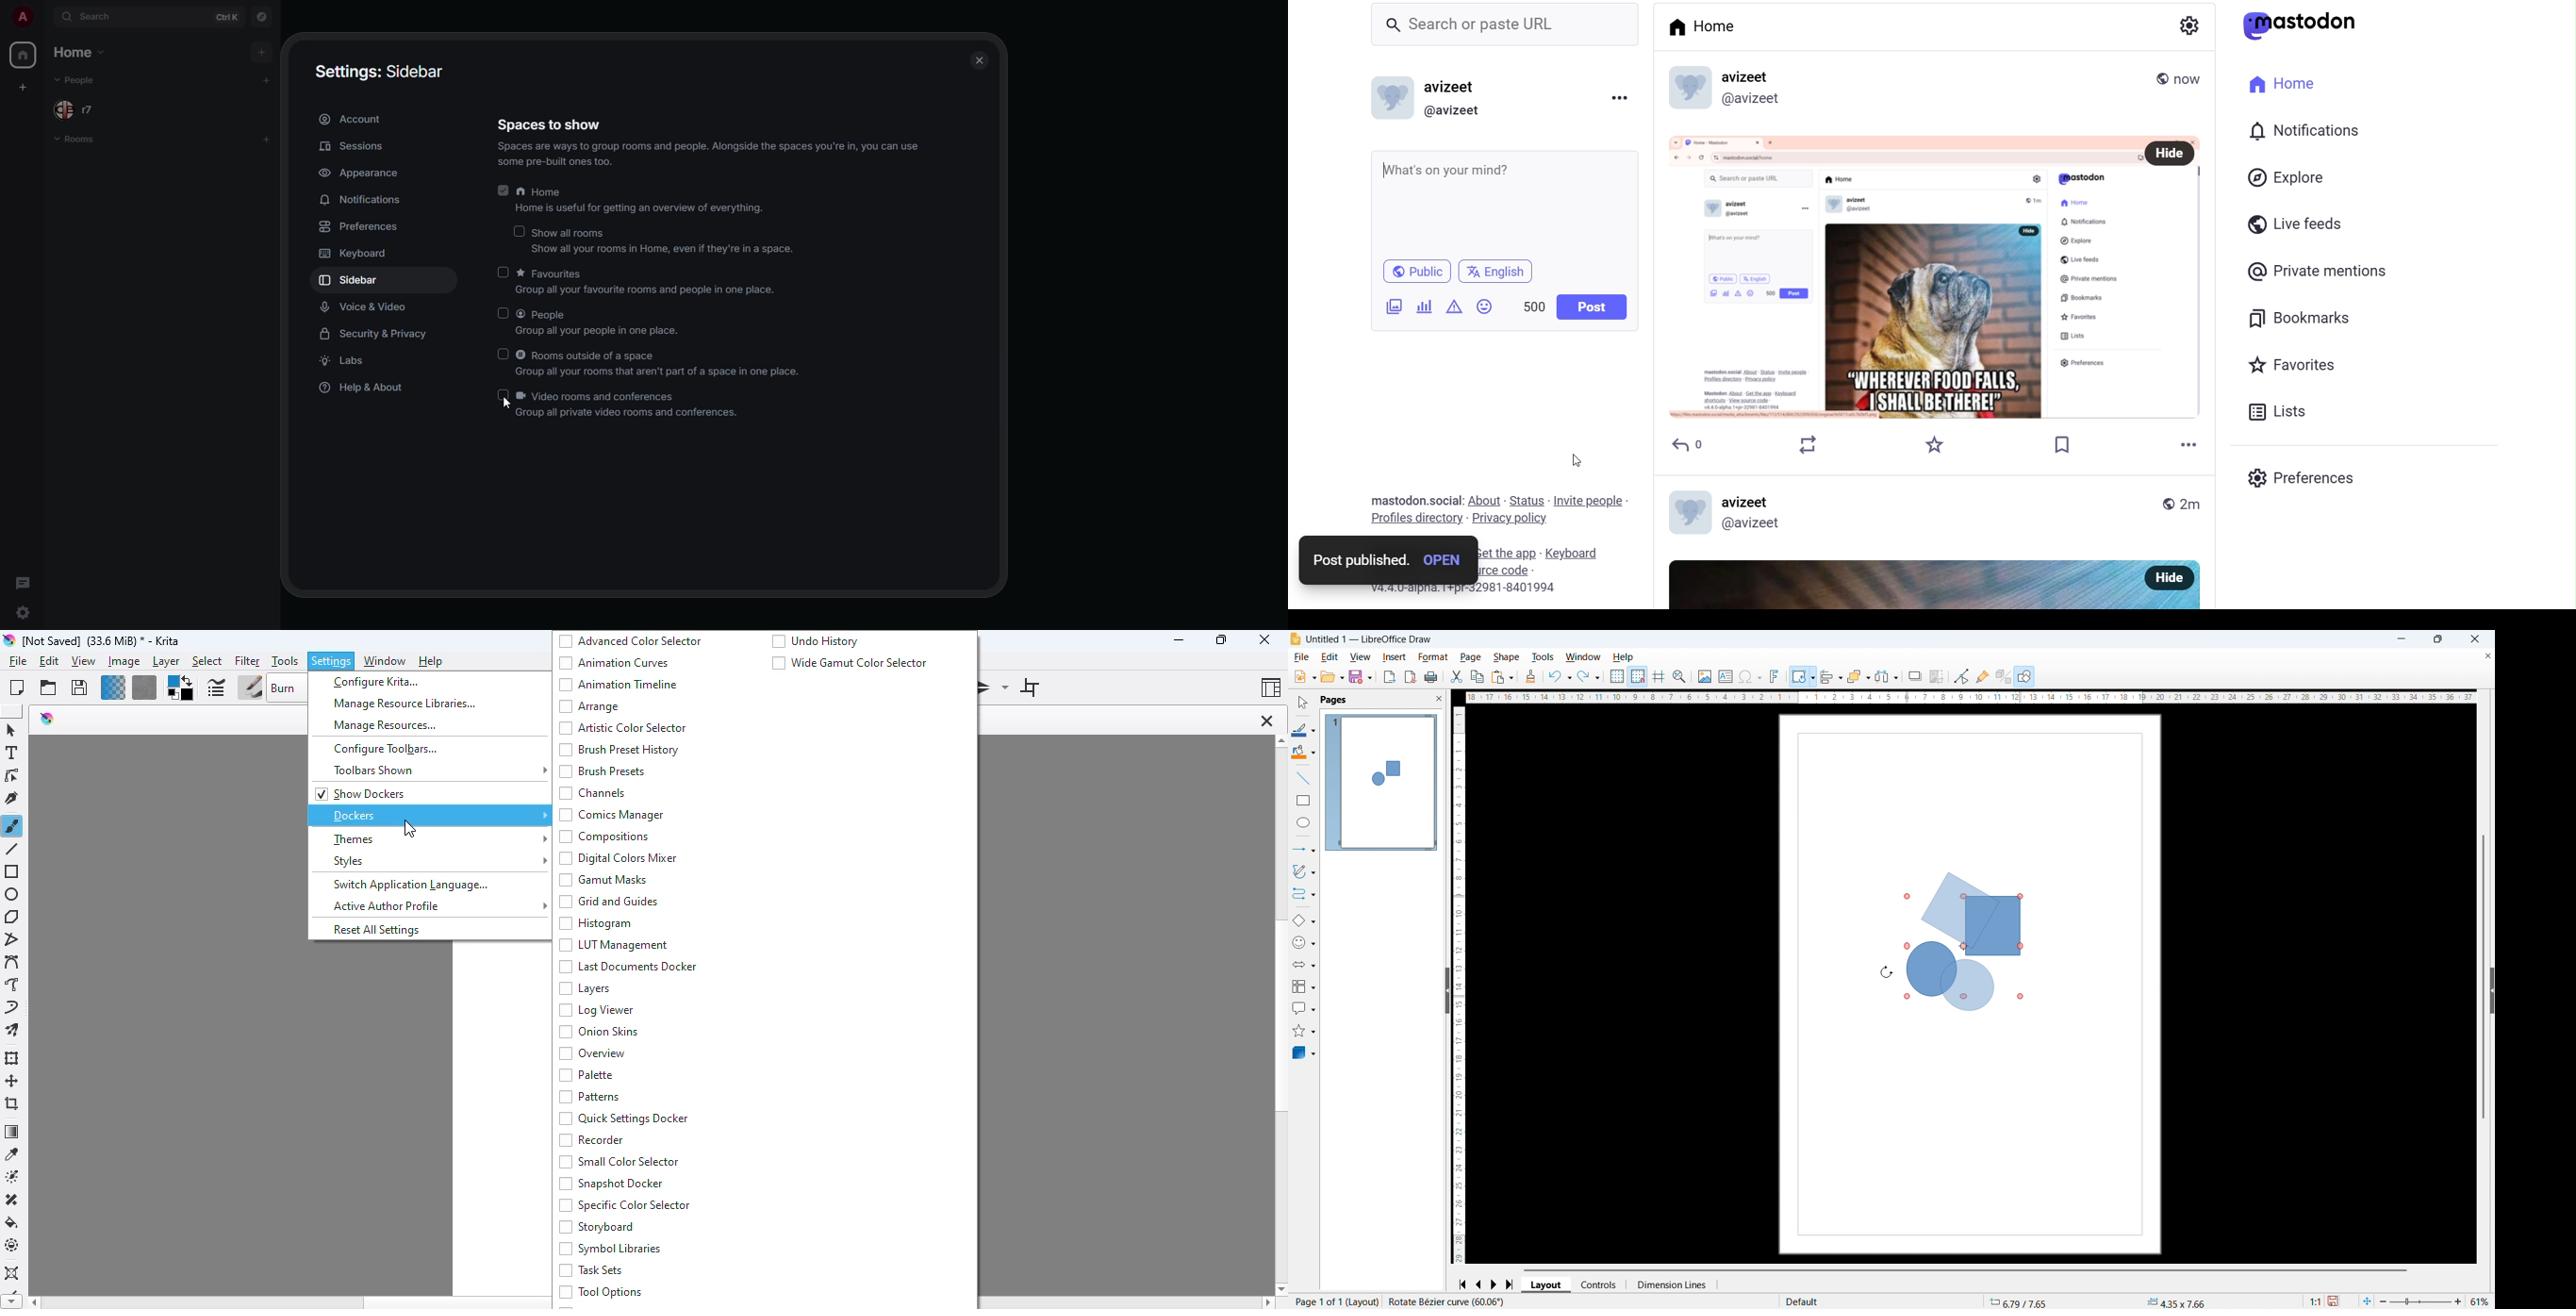 The image size is (2576, 1316). What do you see at coordinates (604, 837) in the screenshot?
I see `compositions` at bounding box center [604, 837].